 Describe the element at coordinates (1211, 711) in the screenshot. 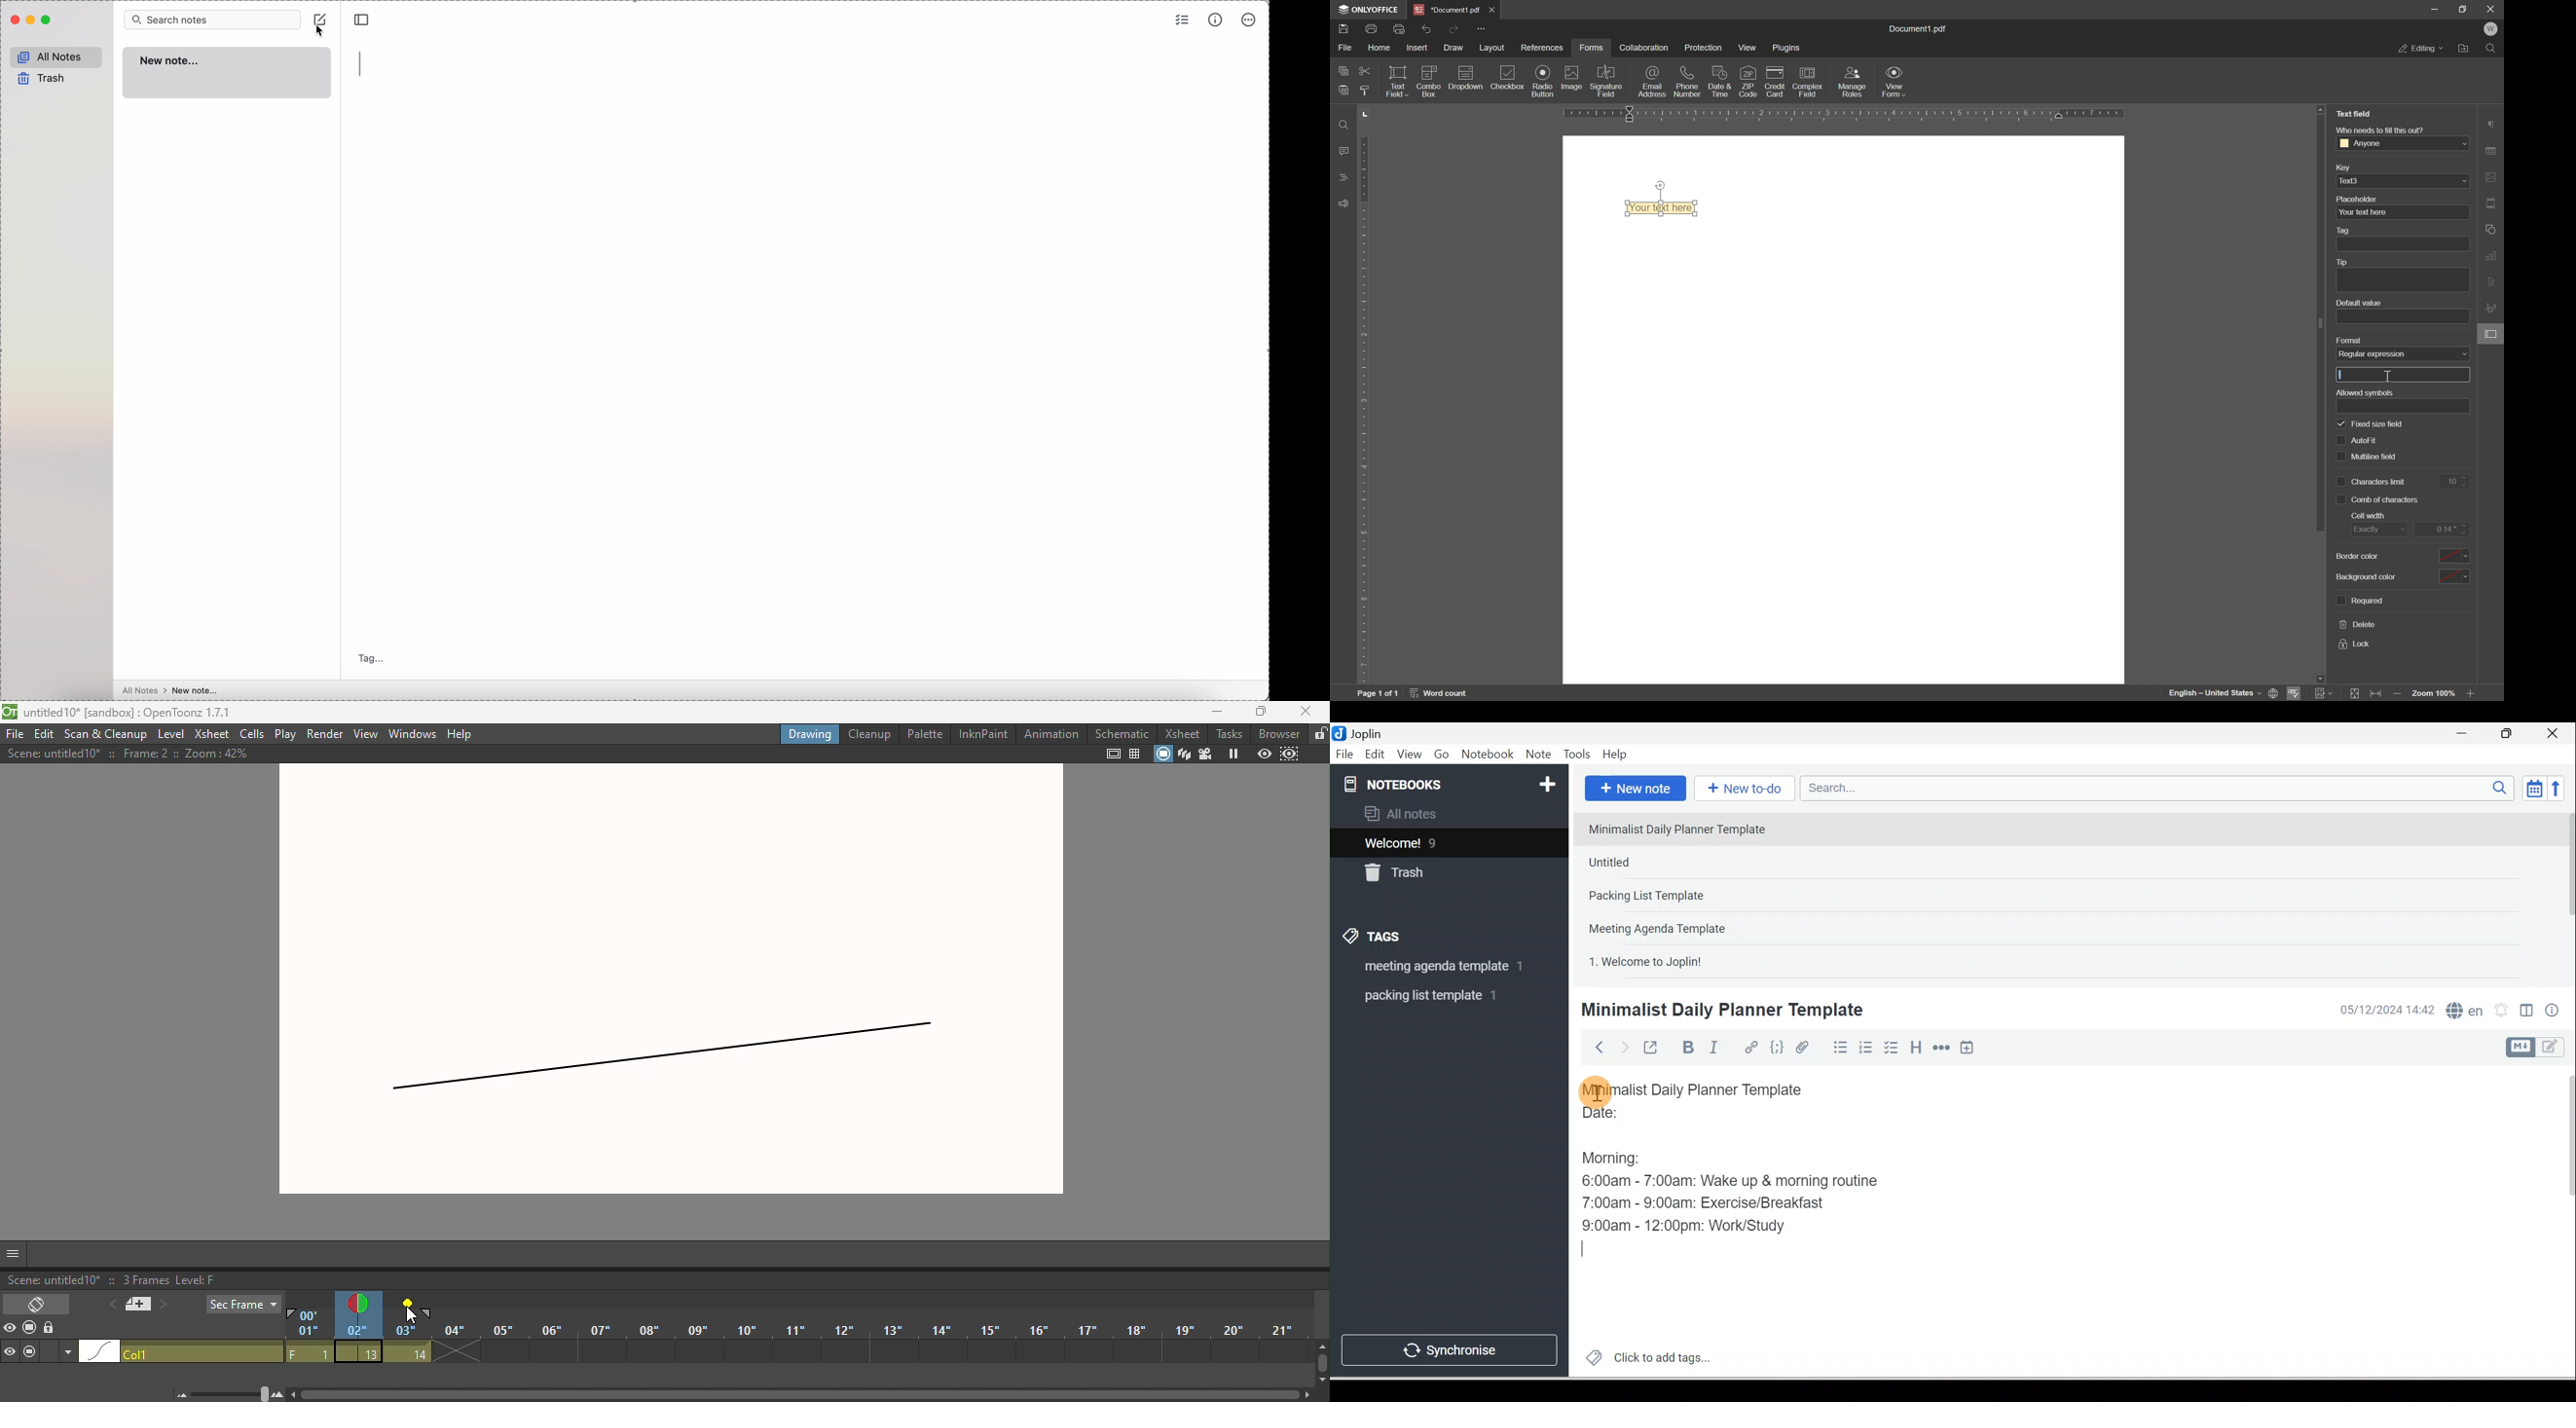

I see `Minimize` at that location.